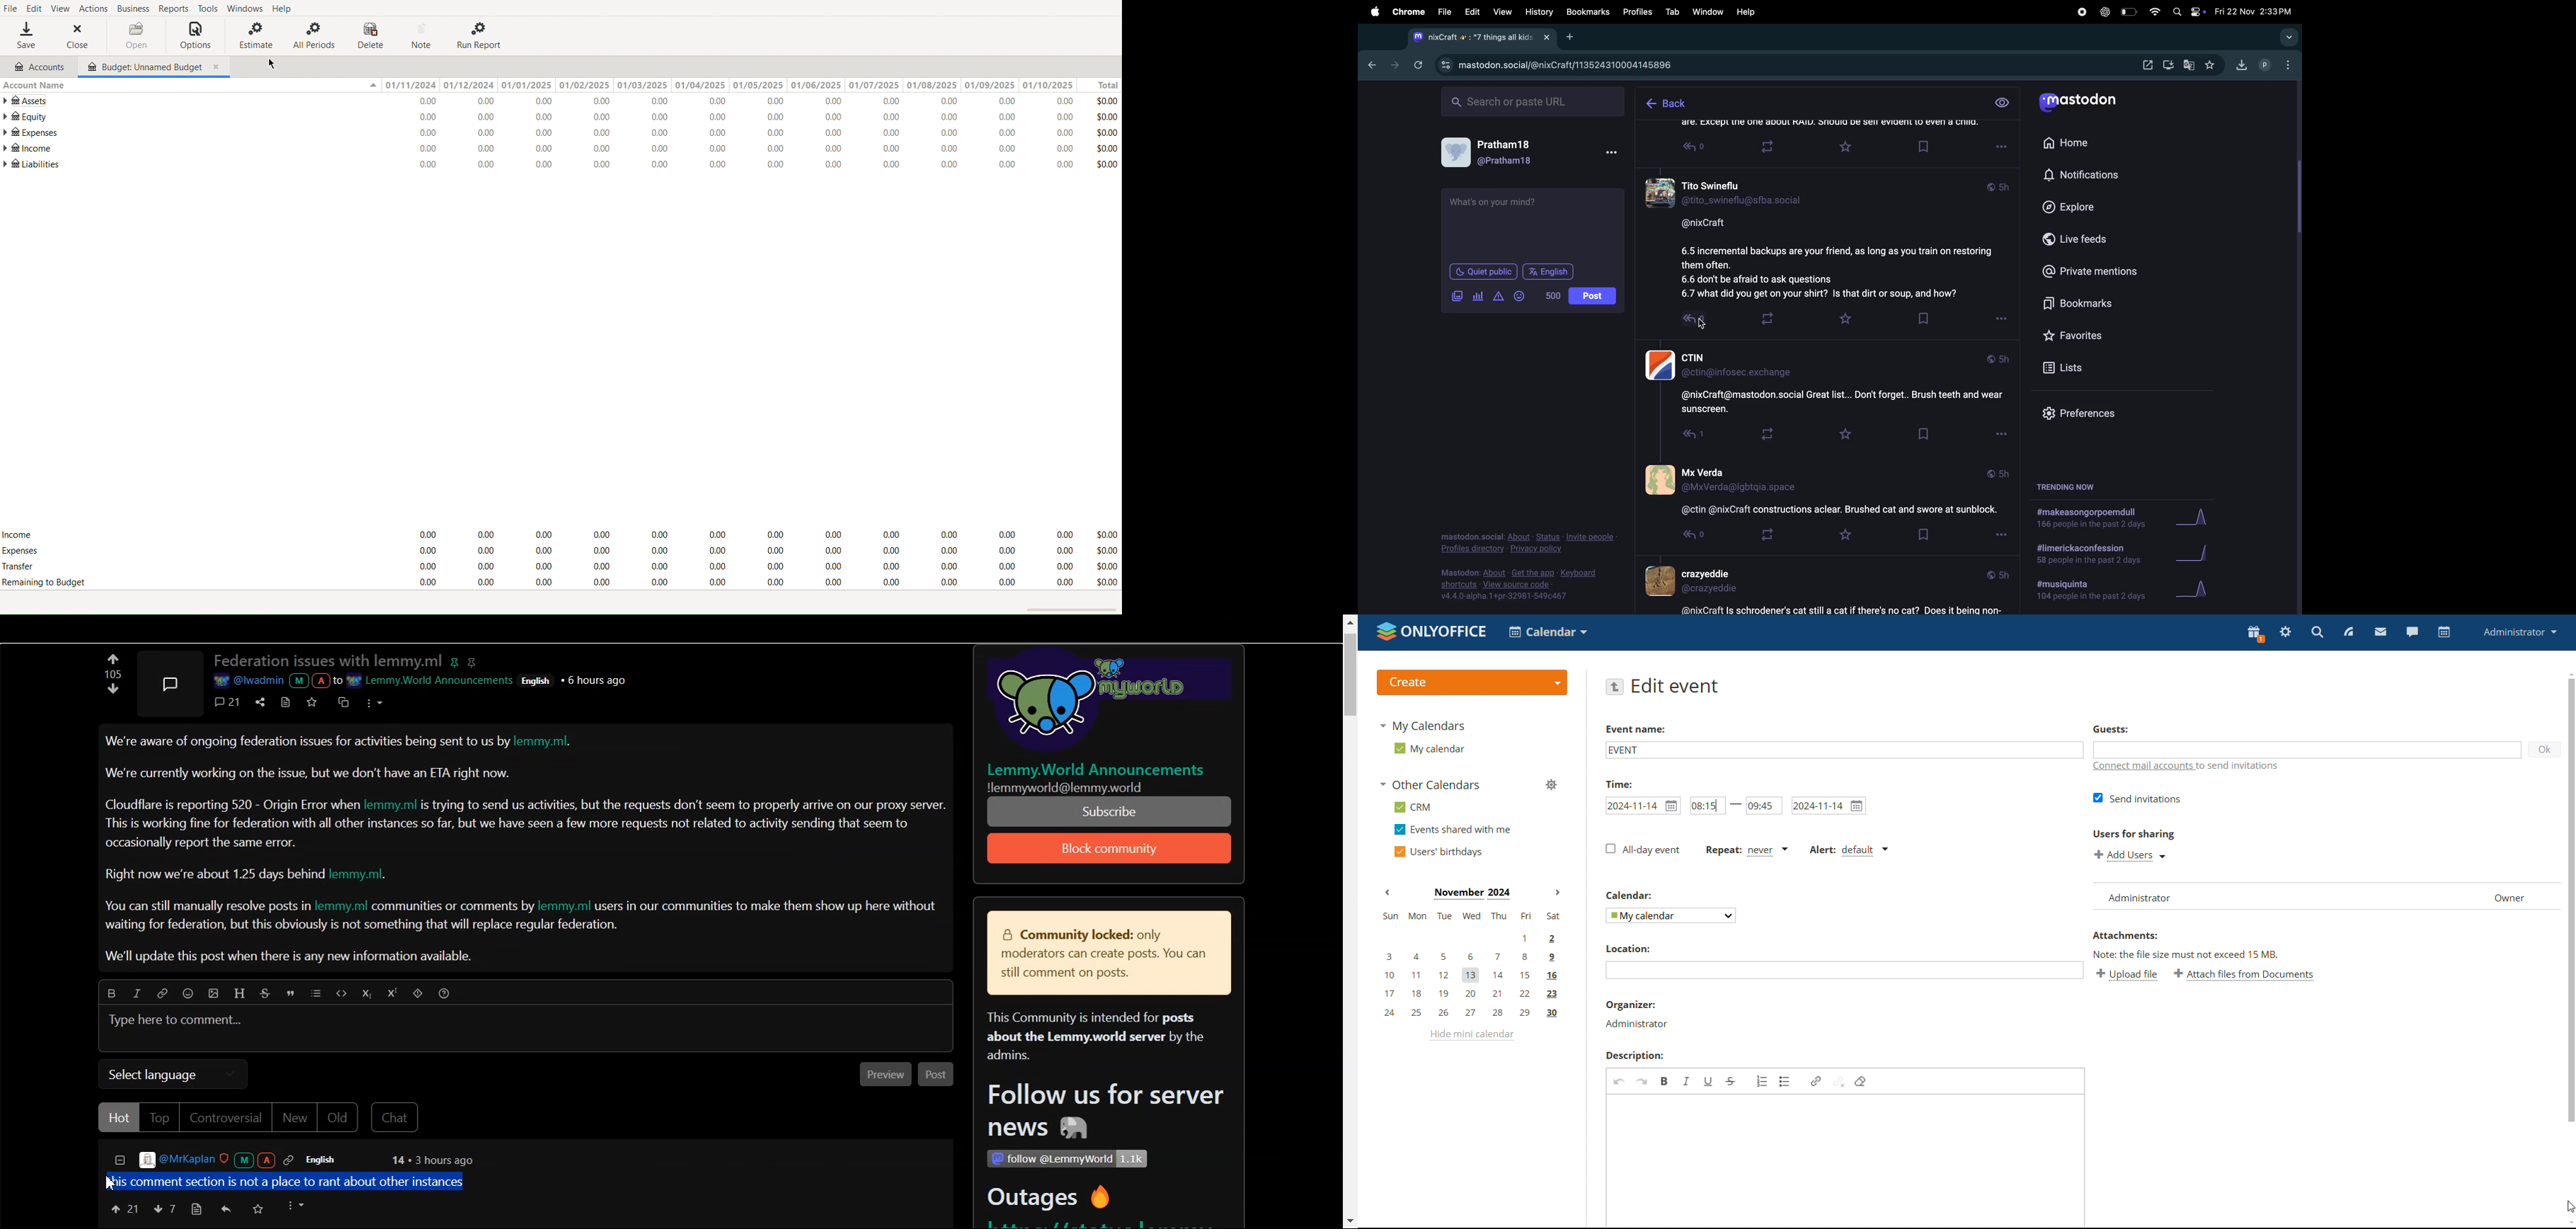 The height and width of the screenshot is (1232, 2576). What do you see at coordinates (241, 993) in the screenshot?
I see `Header` at bounding box center [241, 993].